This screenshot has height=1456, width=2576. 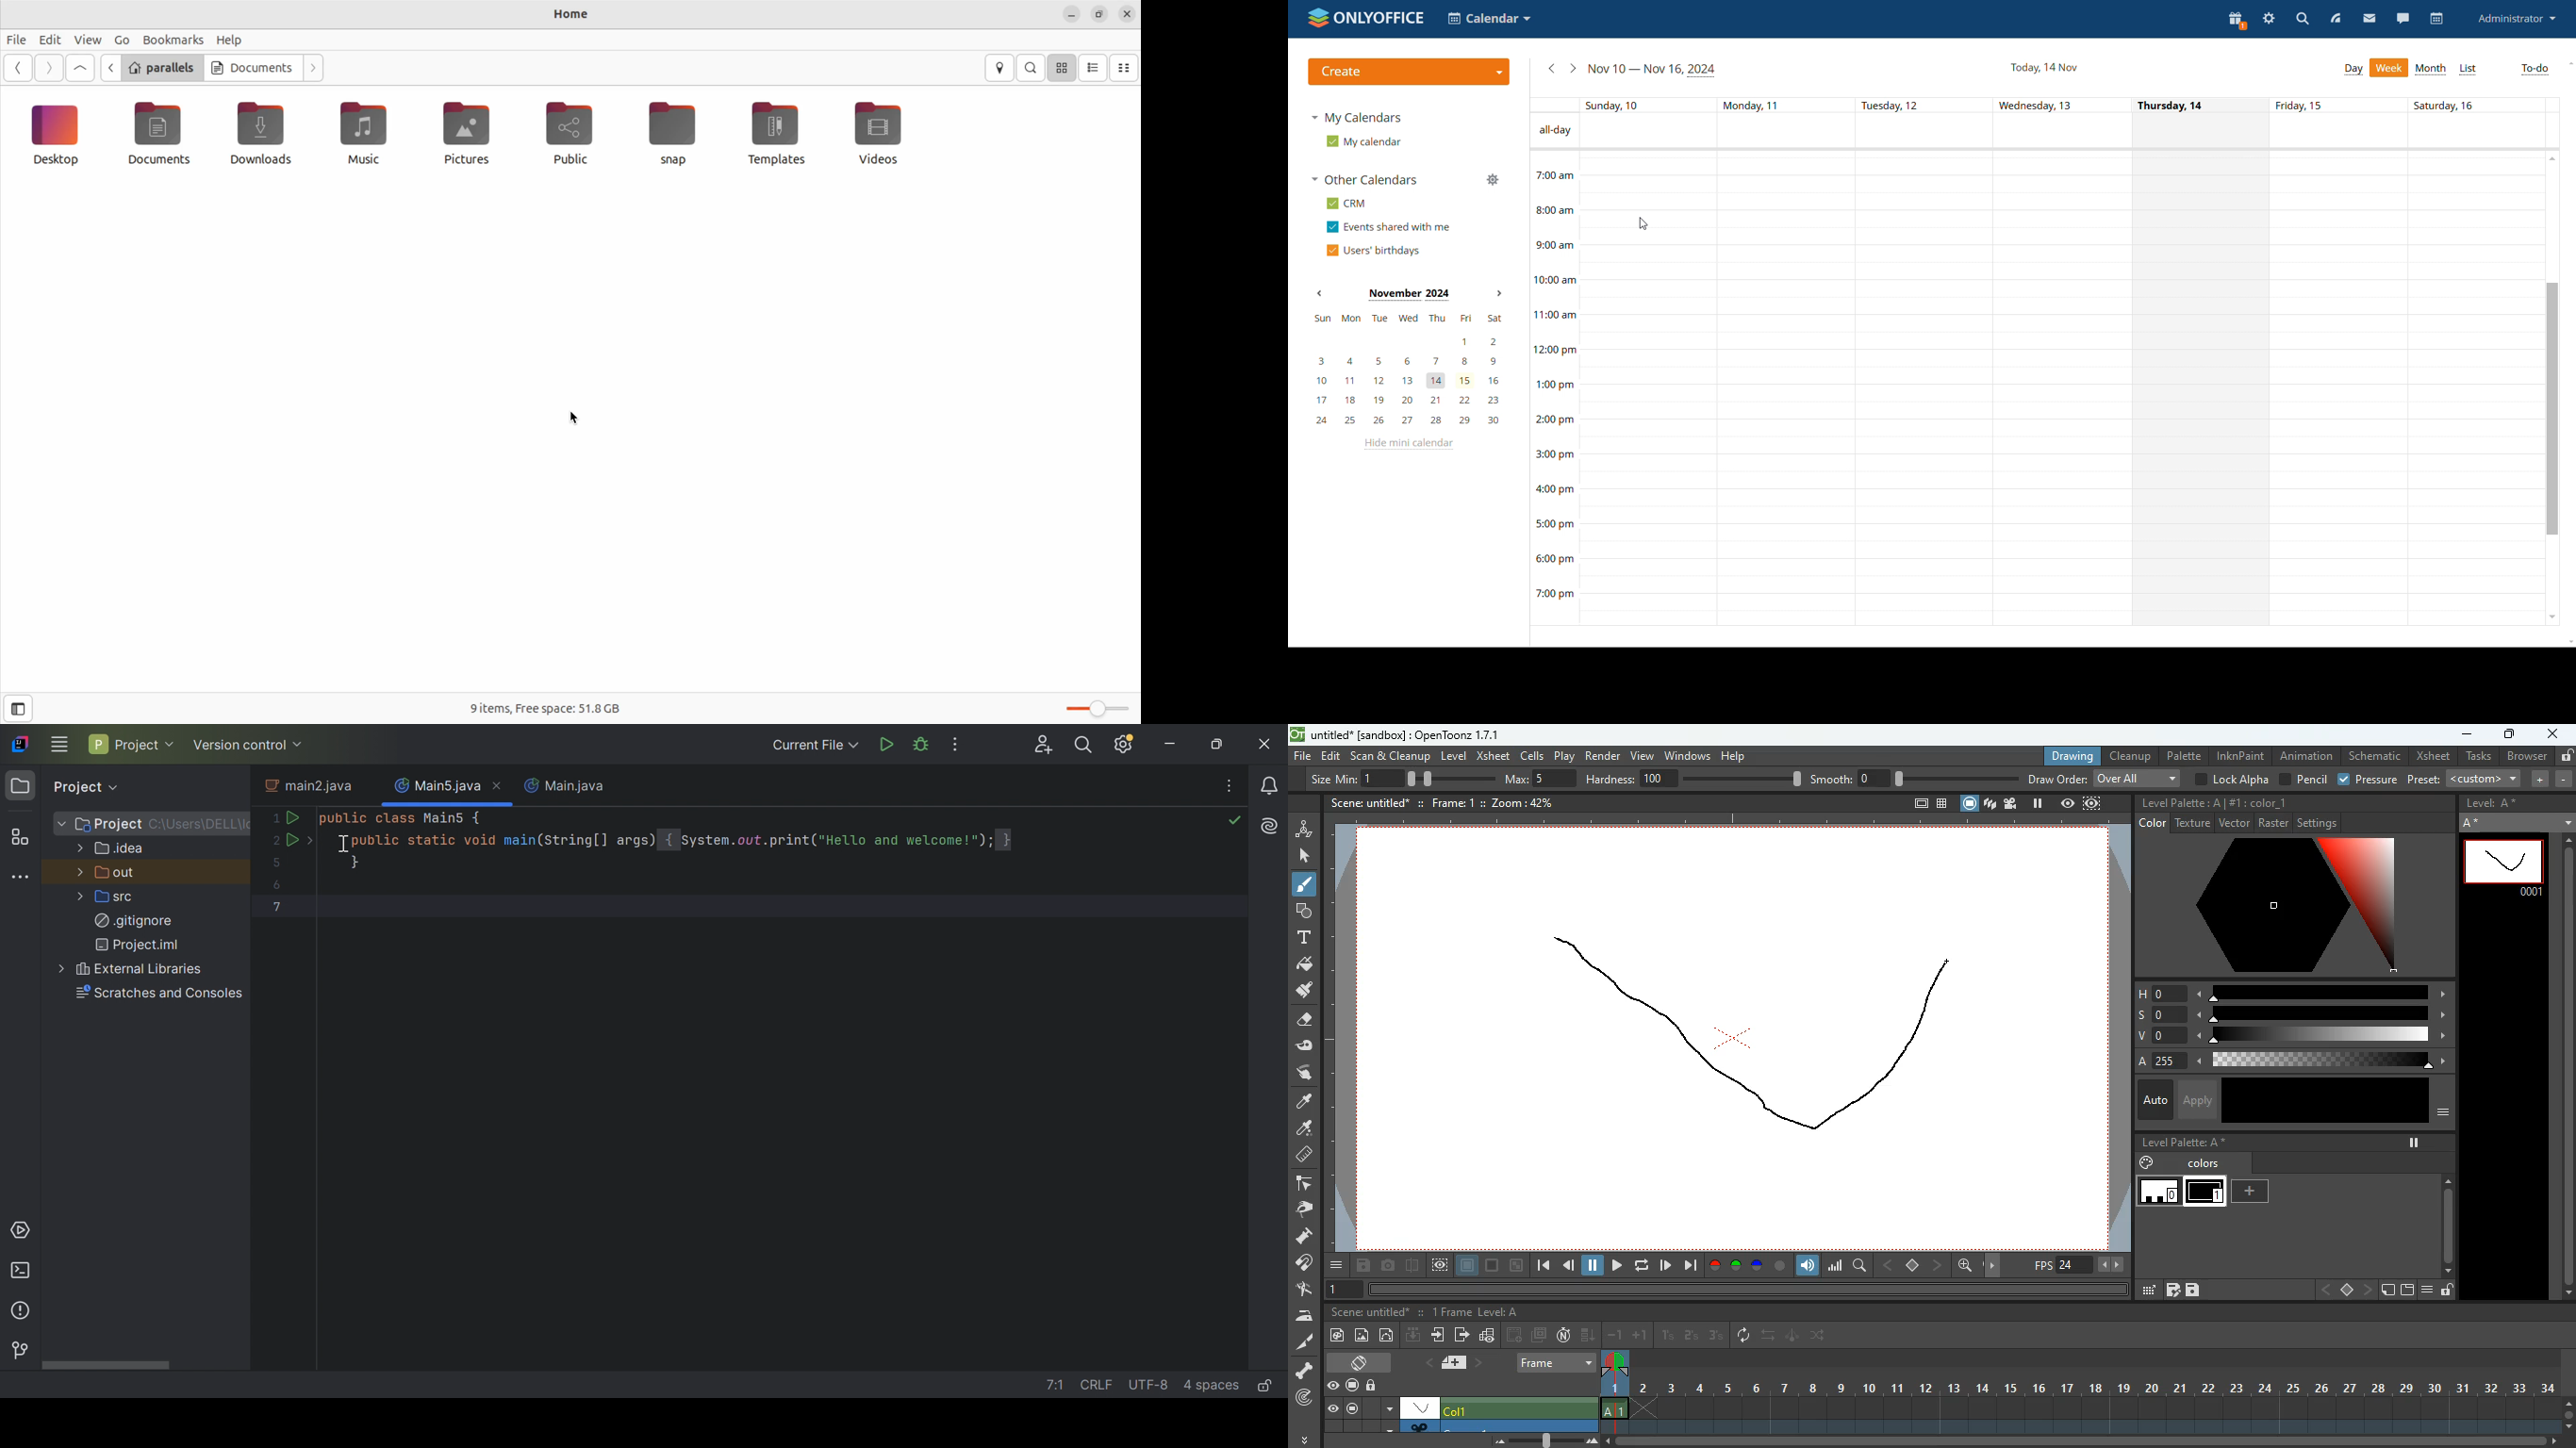 What do you see at coordinates (1303, 991) in the screenshot?
I see `paint` at bounding box center [1303, 991].